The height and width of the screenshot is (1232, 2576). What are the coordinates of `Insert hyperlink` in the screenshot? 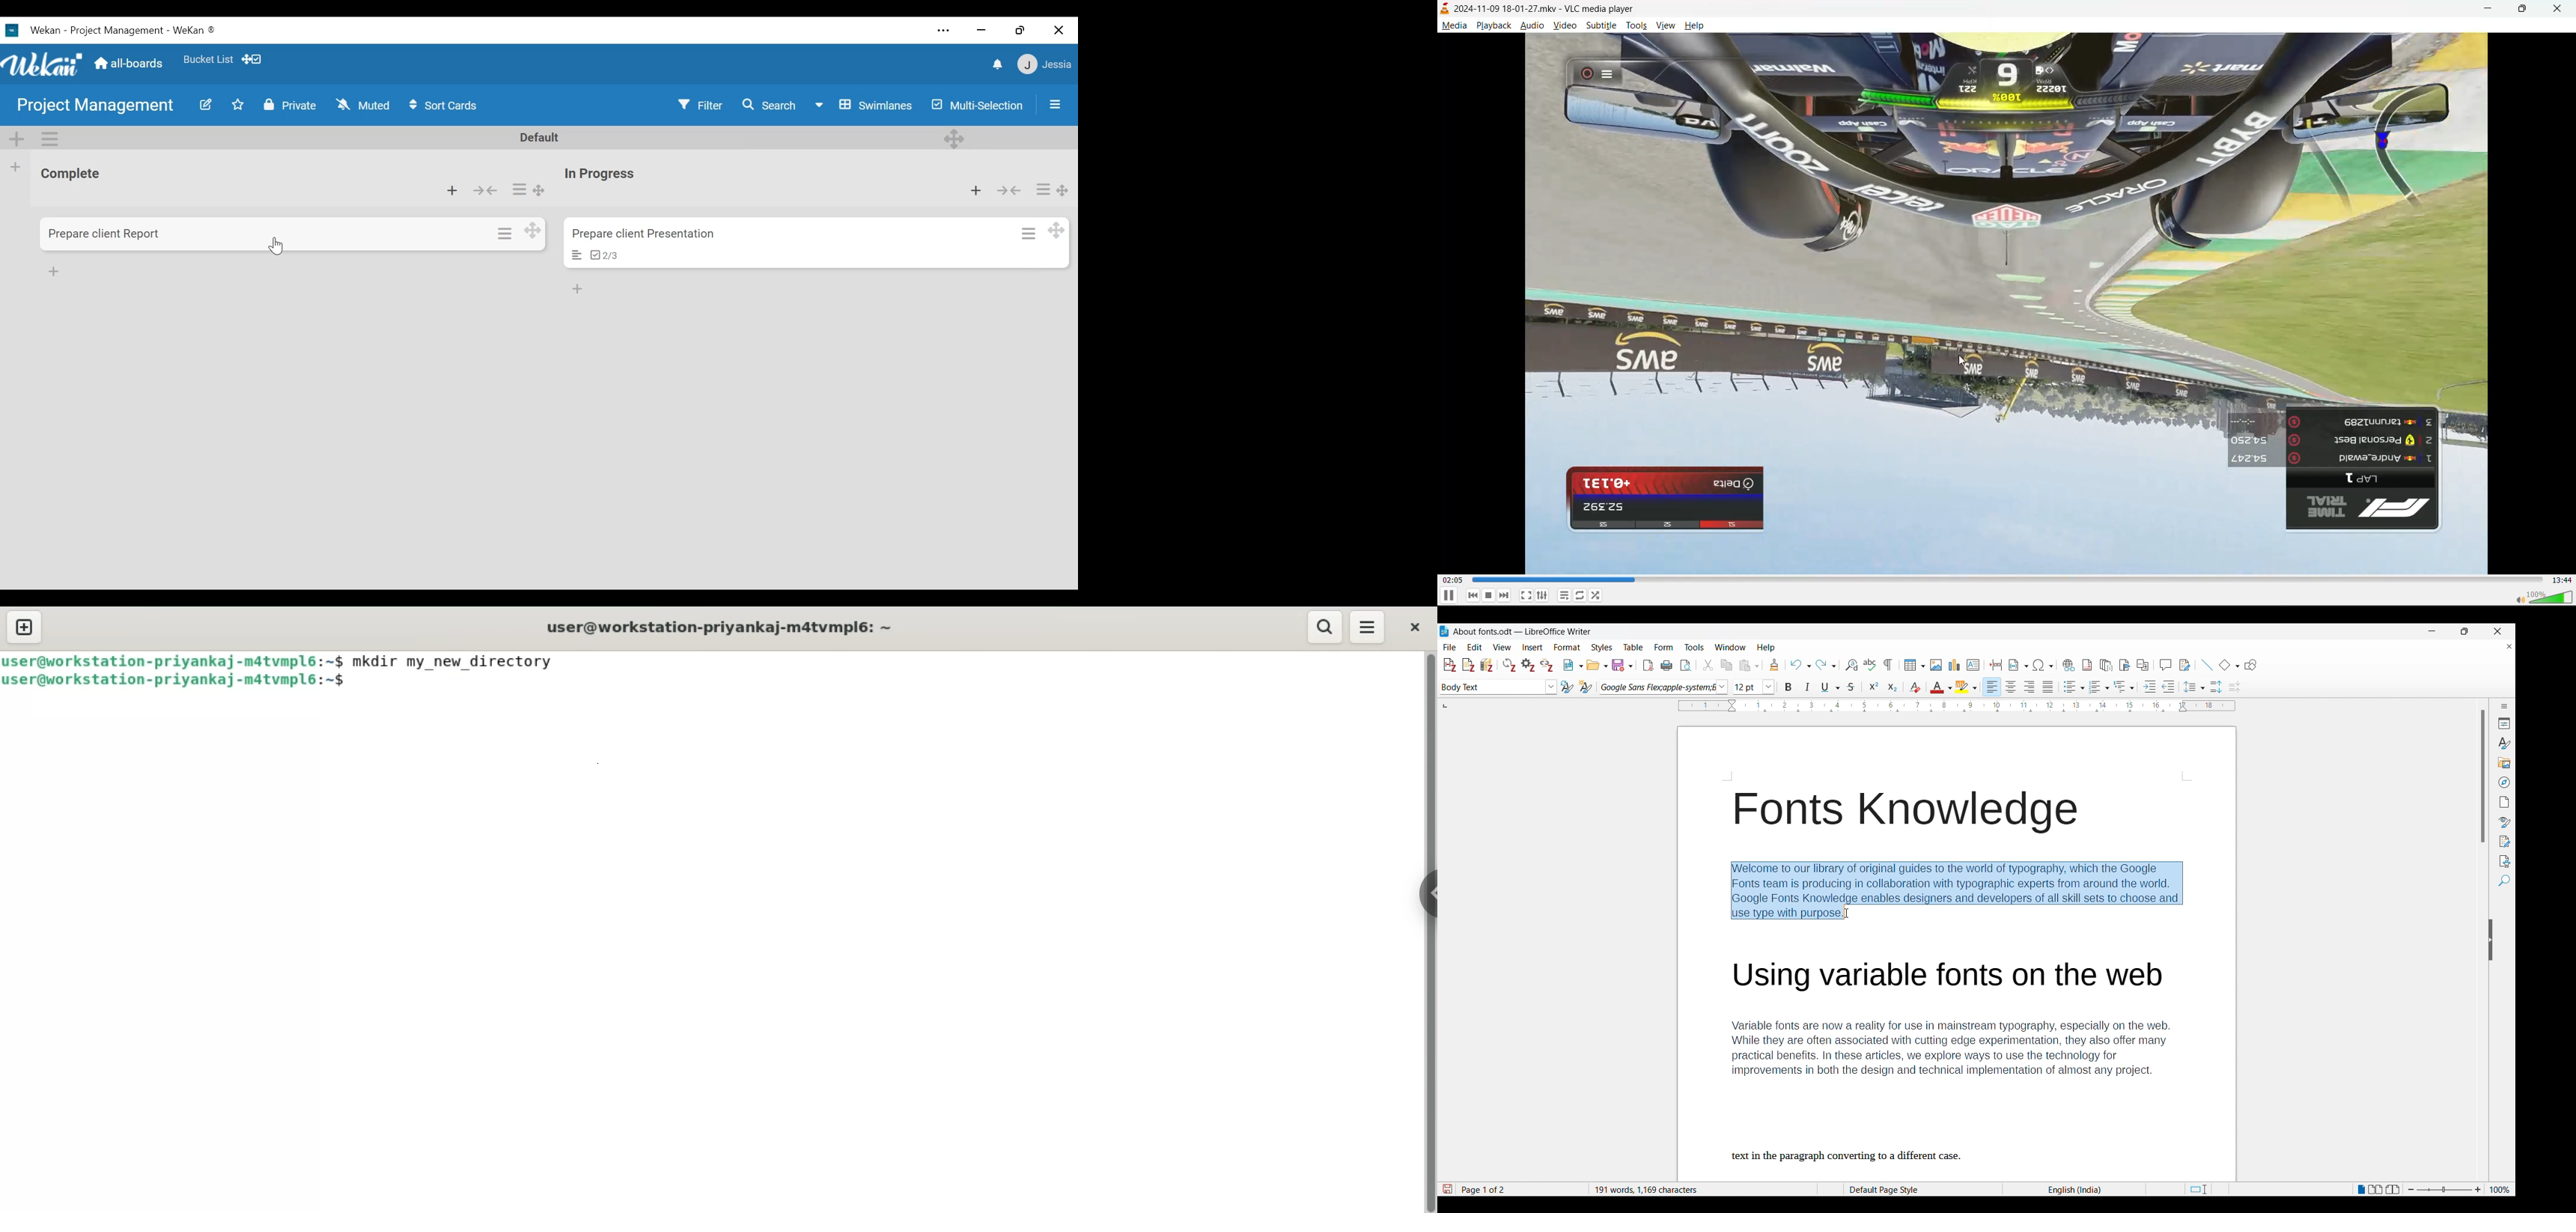 It's located at (2068, 665).